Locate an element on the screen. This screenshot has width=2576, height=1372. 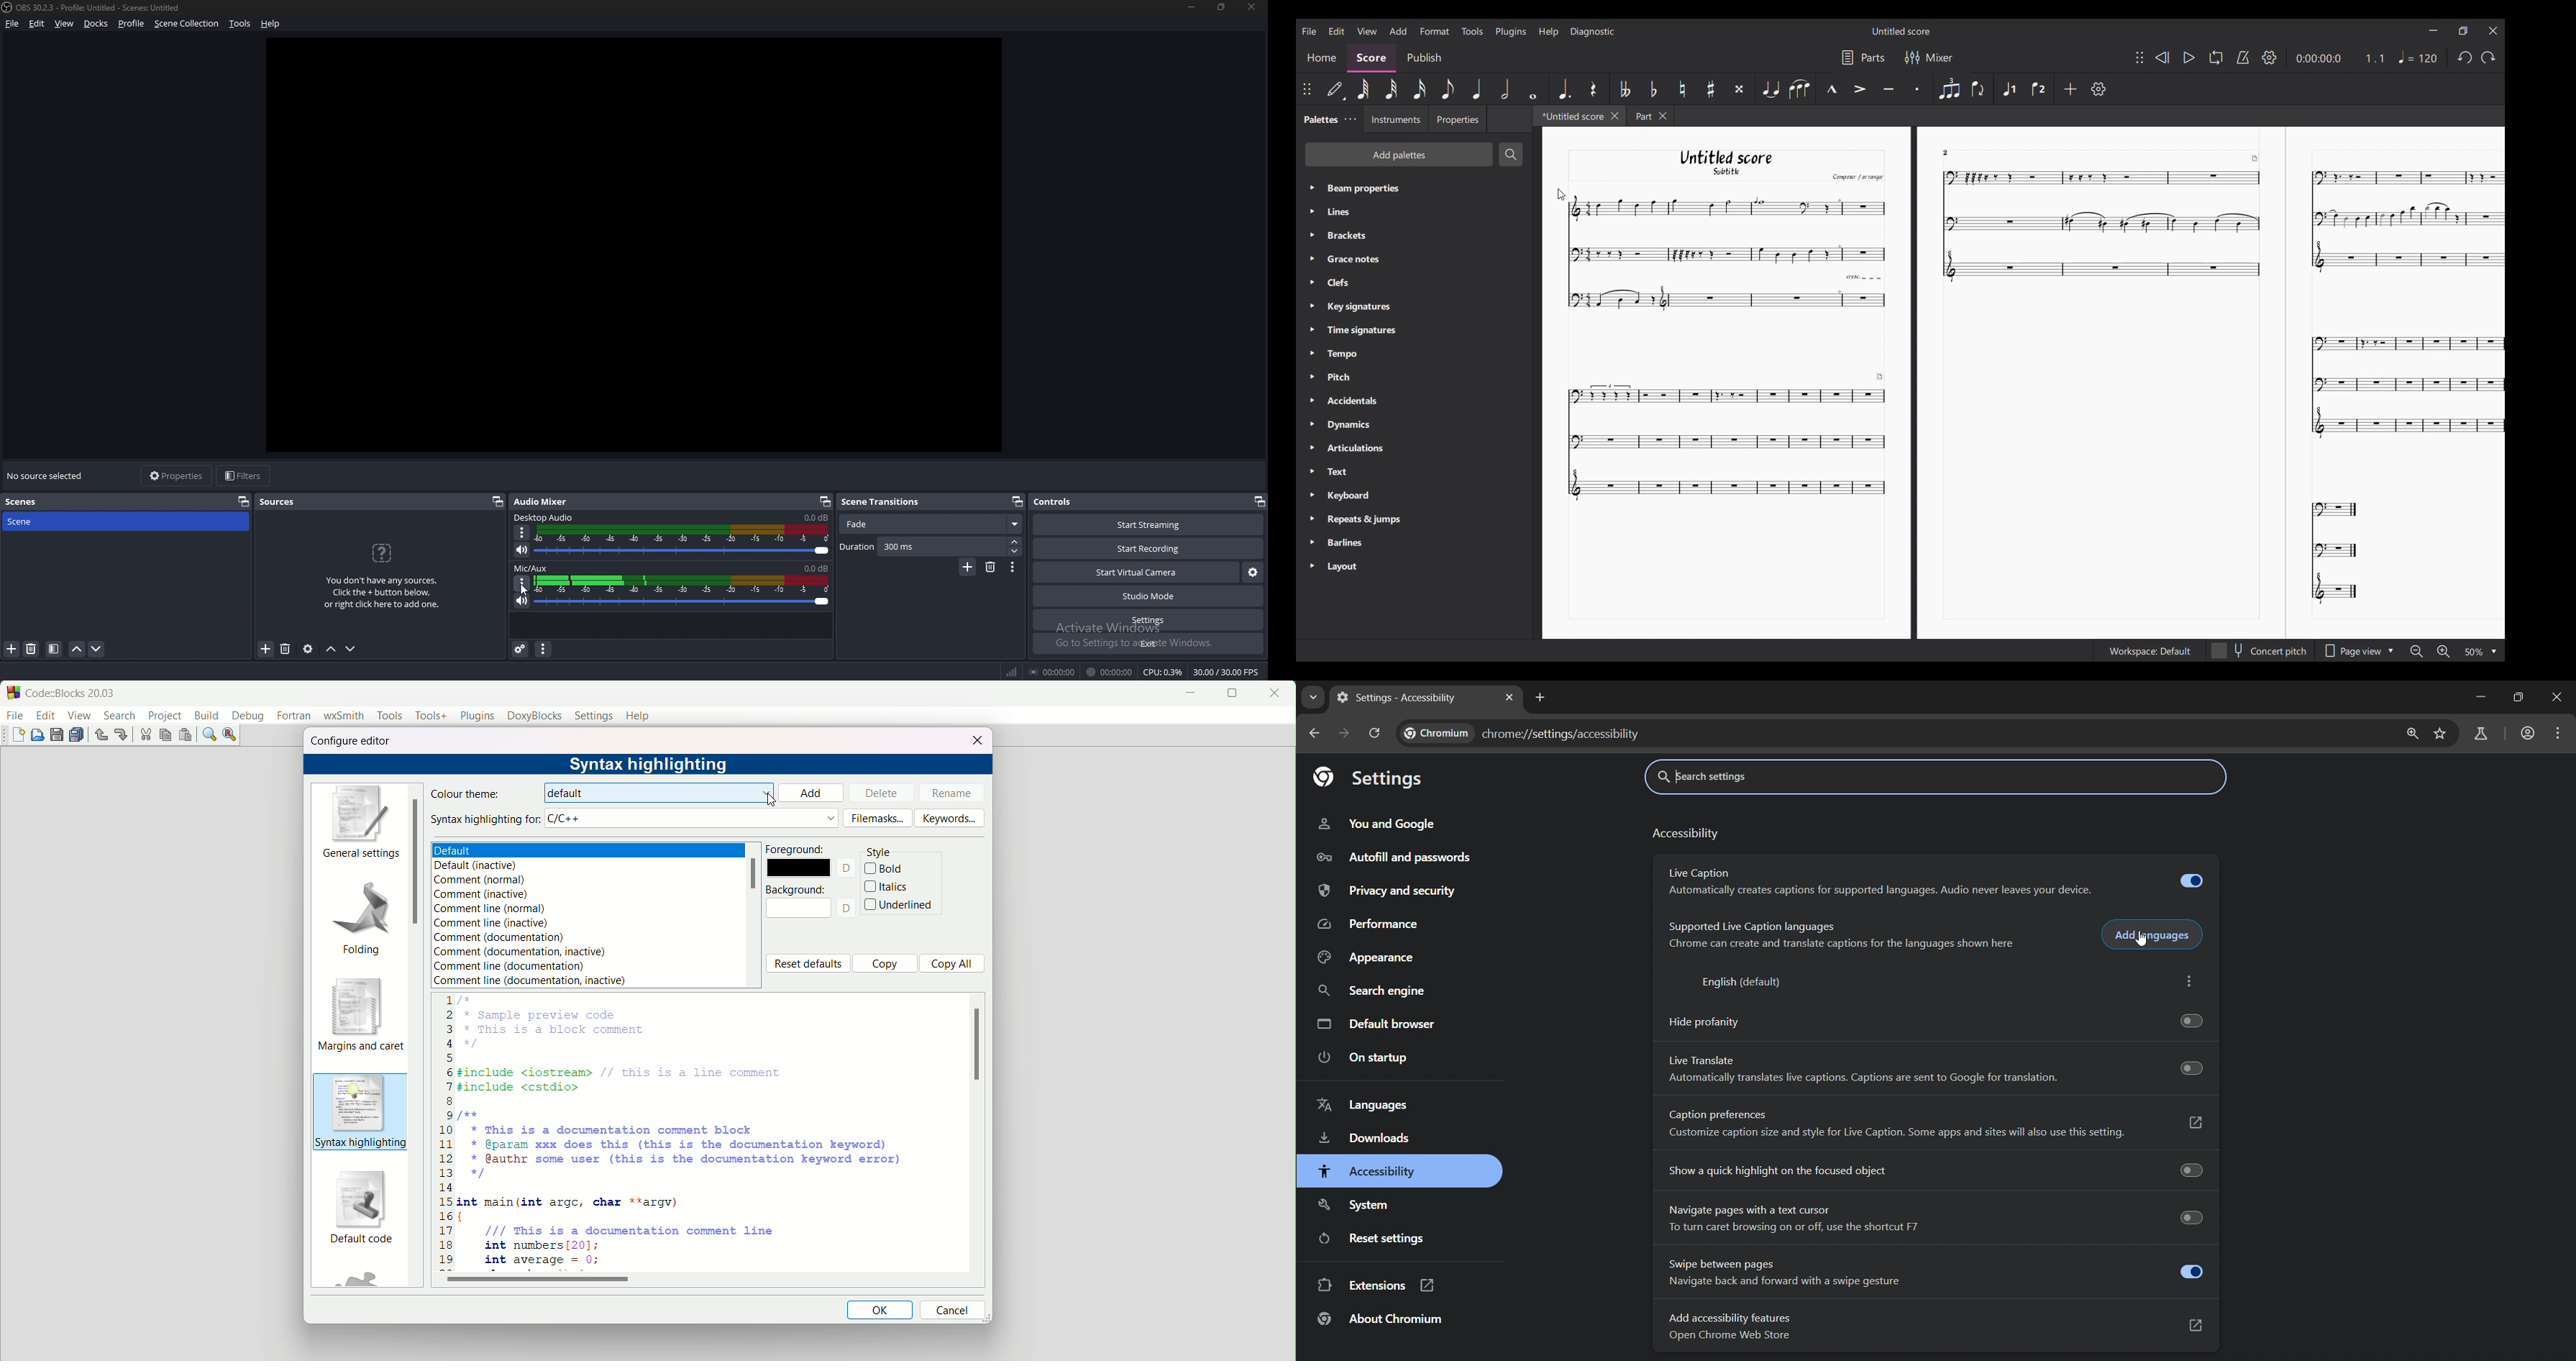
Toggle sharp is located at coordinates (1711, 89).